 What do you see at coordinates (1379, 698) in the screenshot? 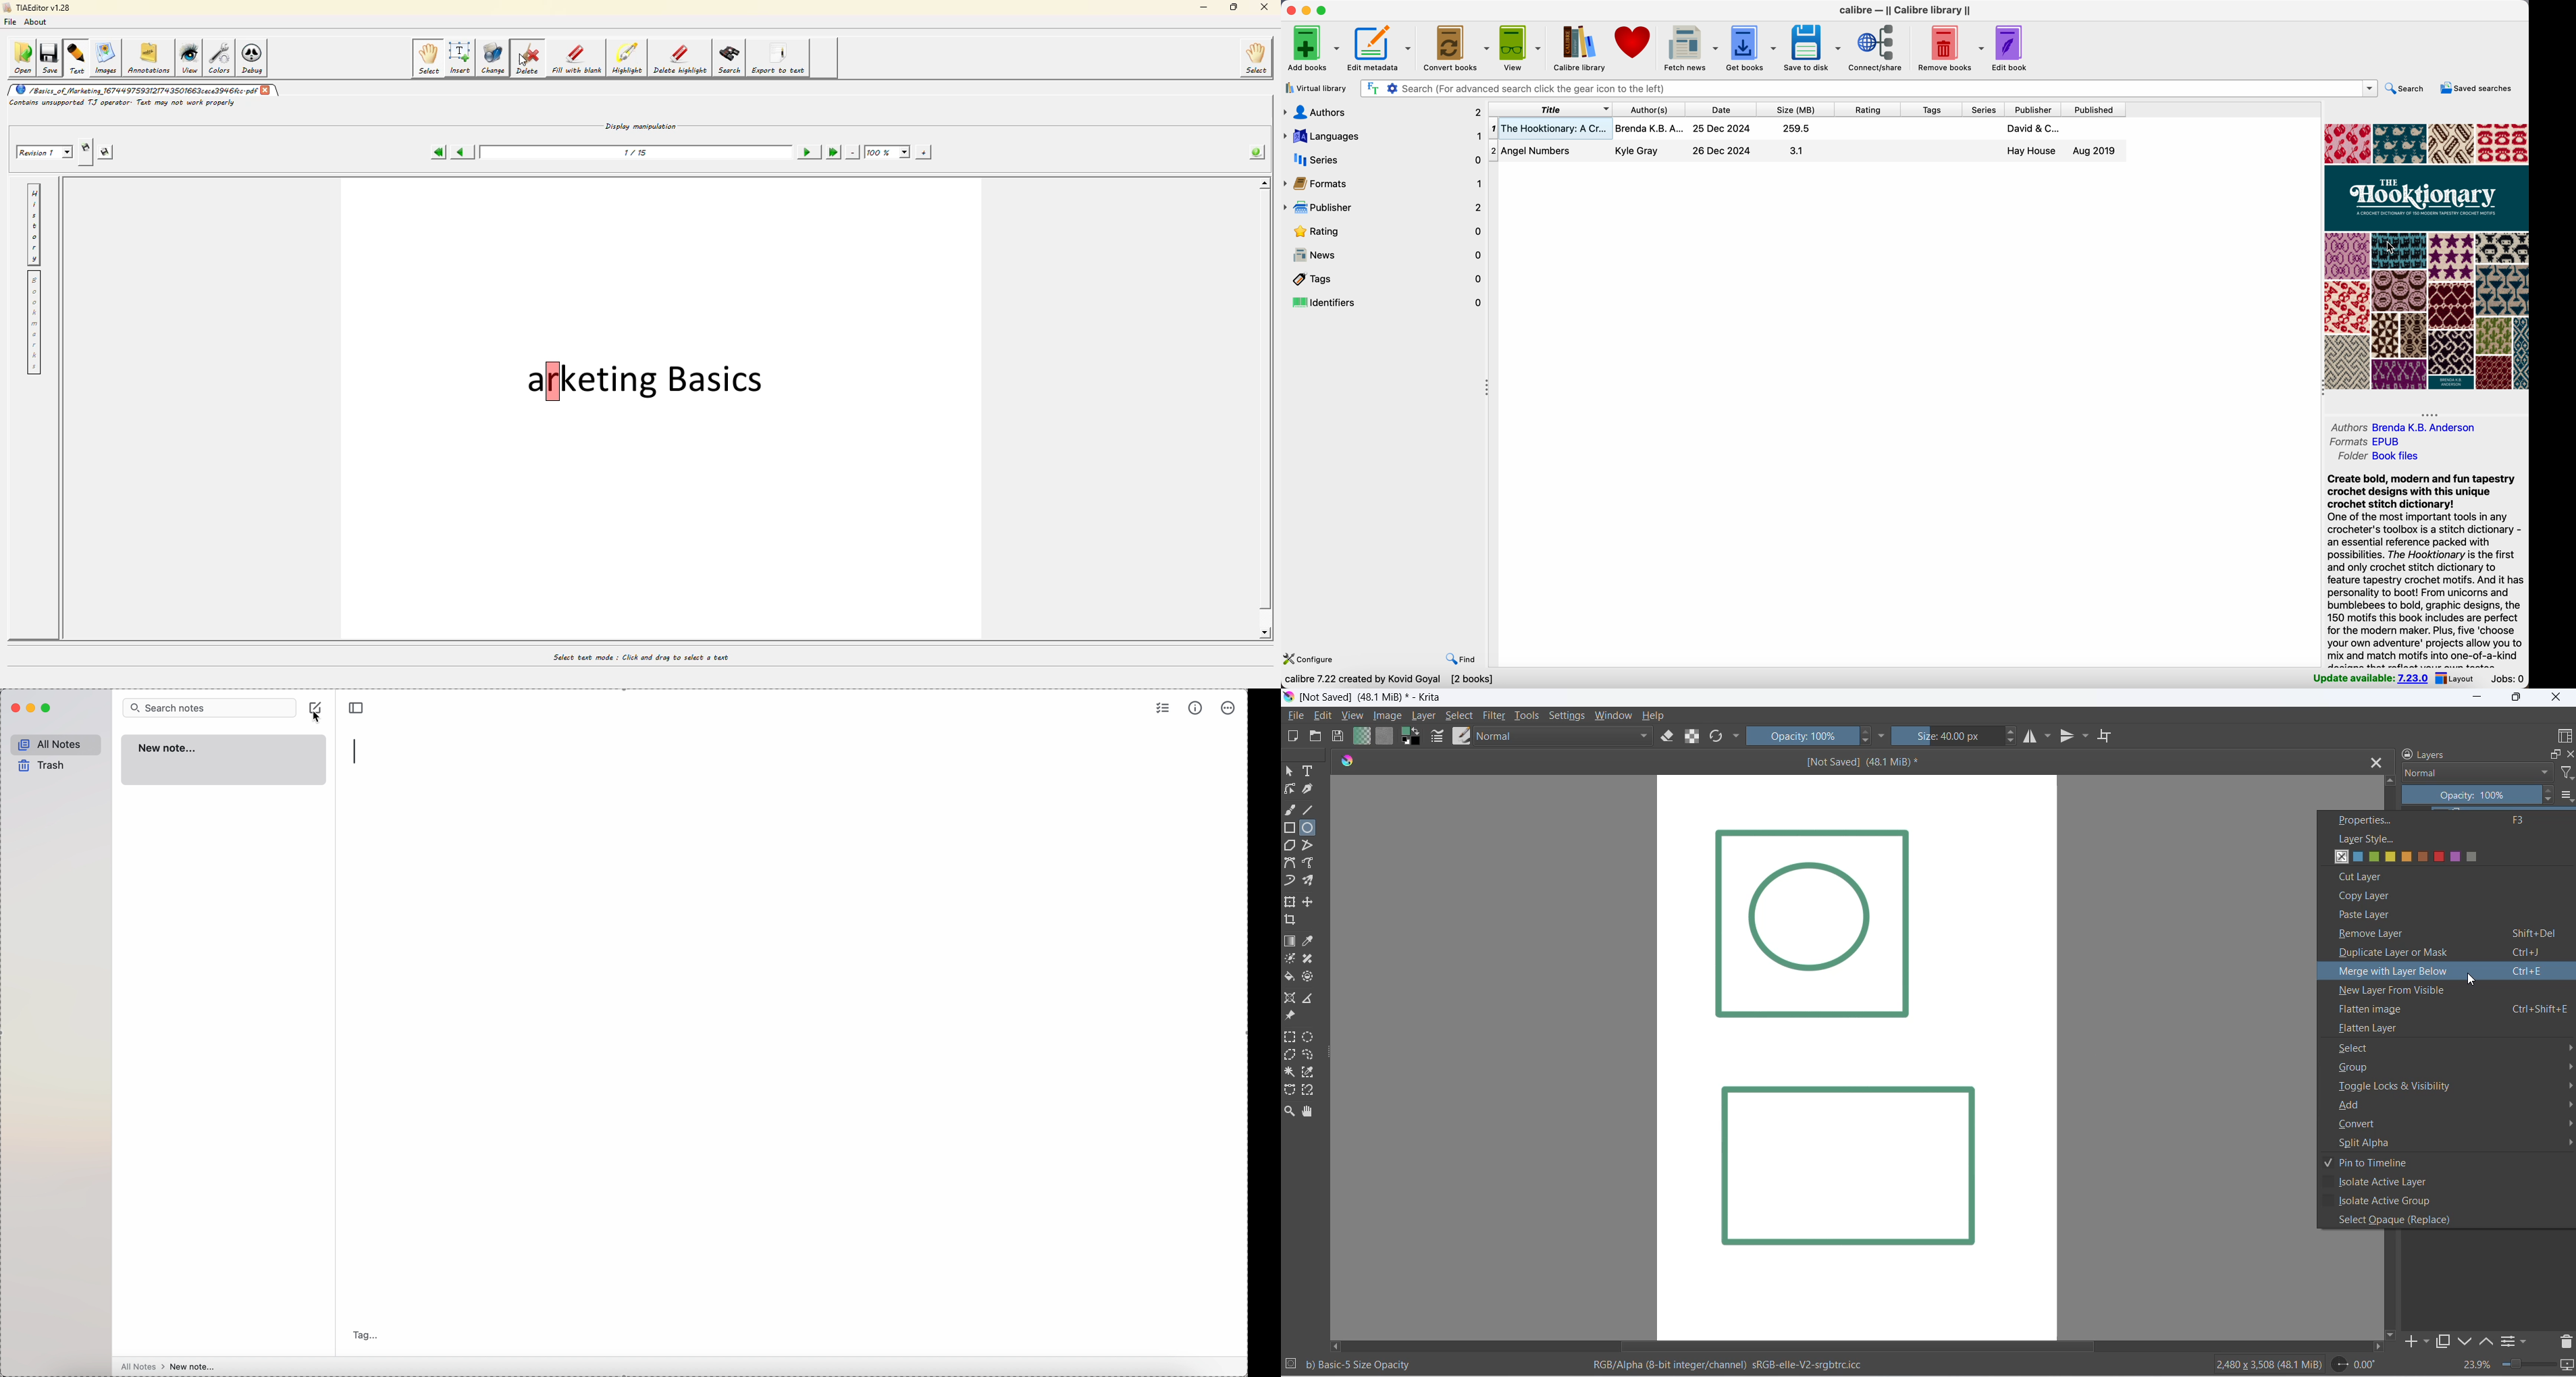
I see `[Not Saved] (48.1 Mib)* - Krita` at bounding box center [1379, 698].